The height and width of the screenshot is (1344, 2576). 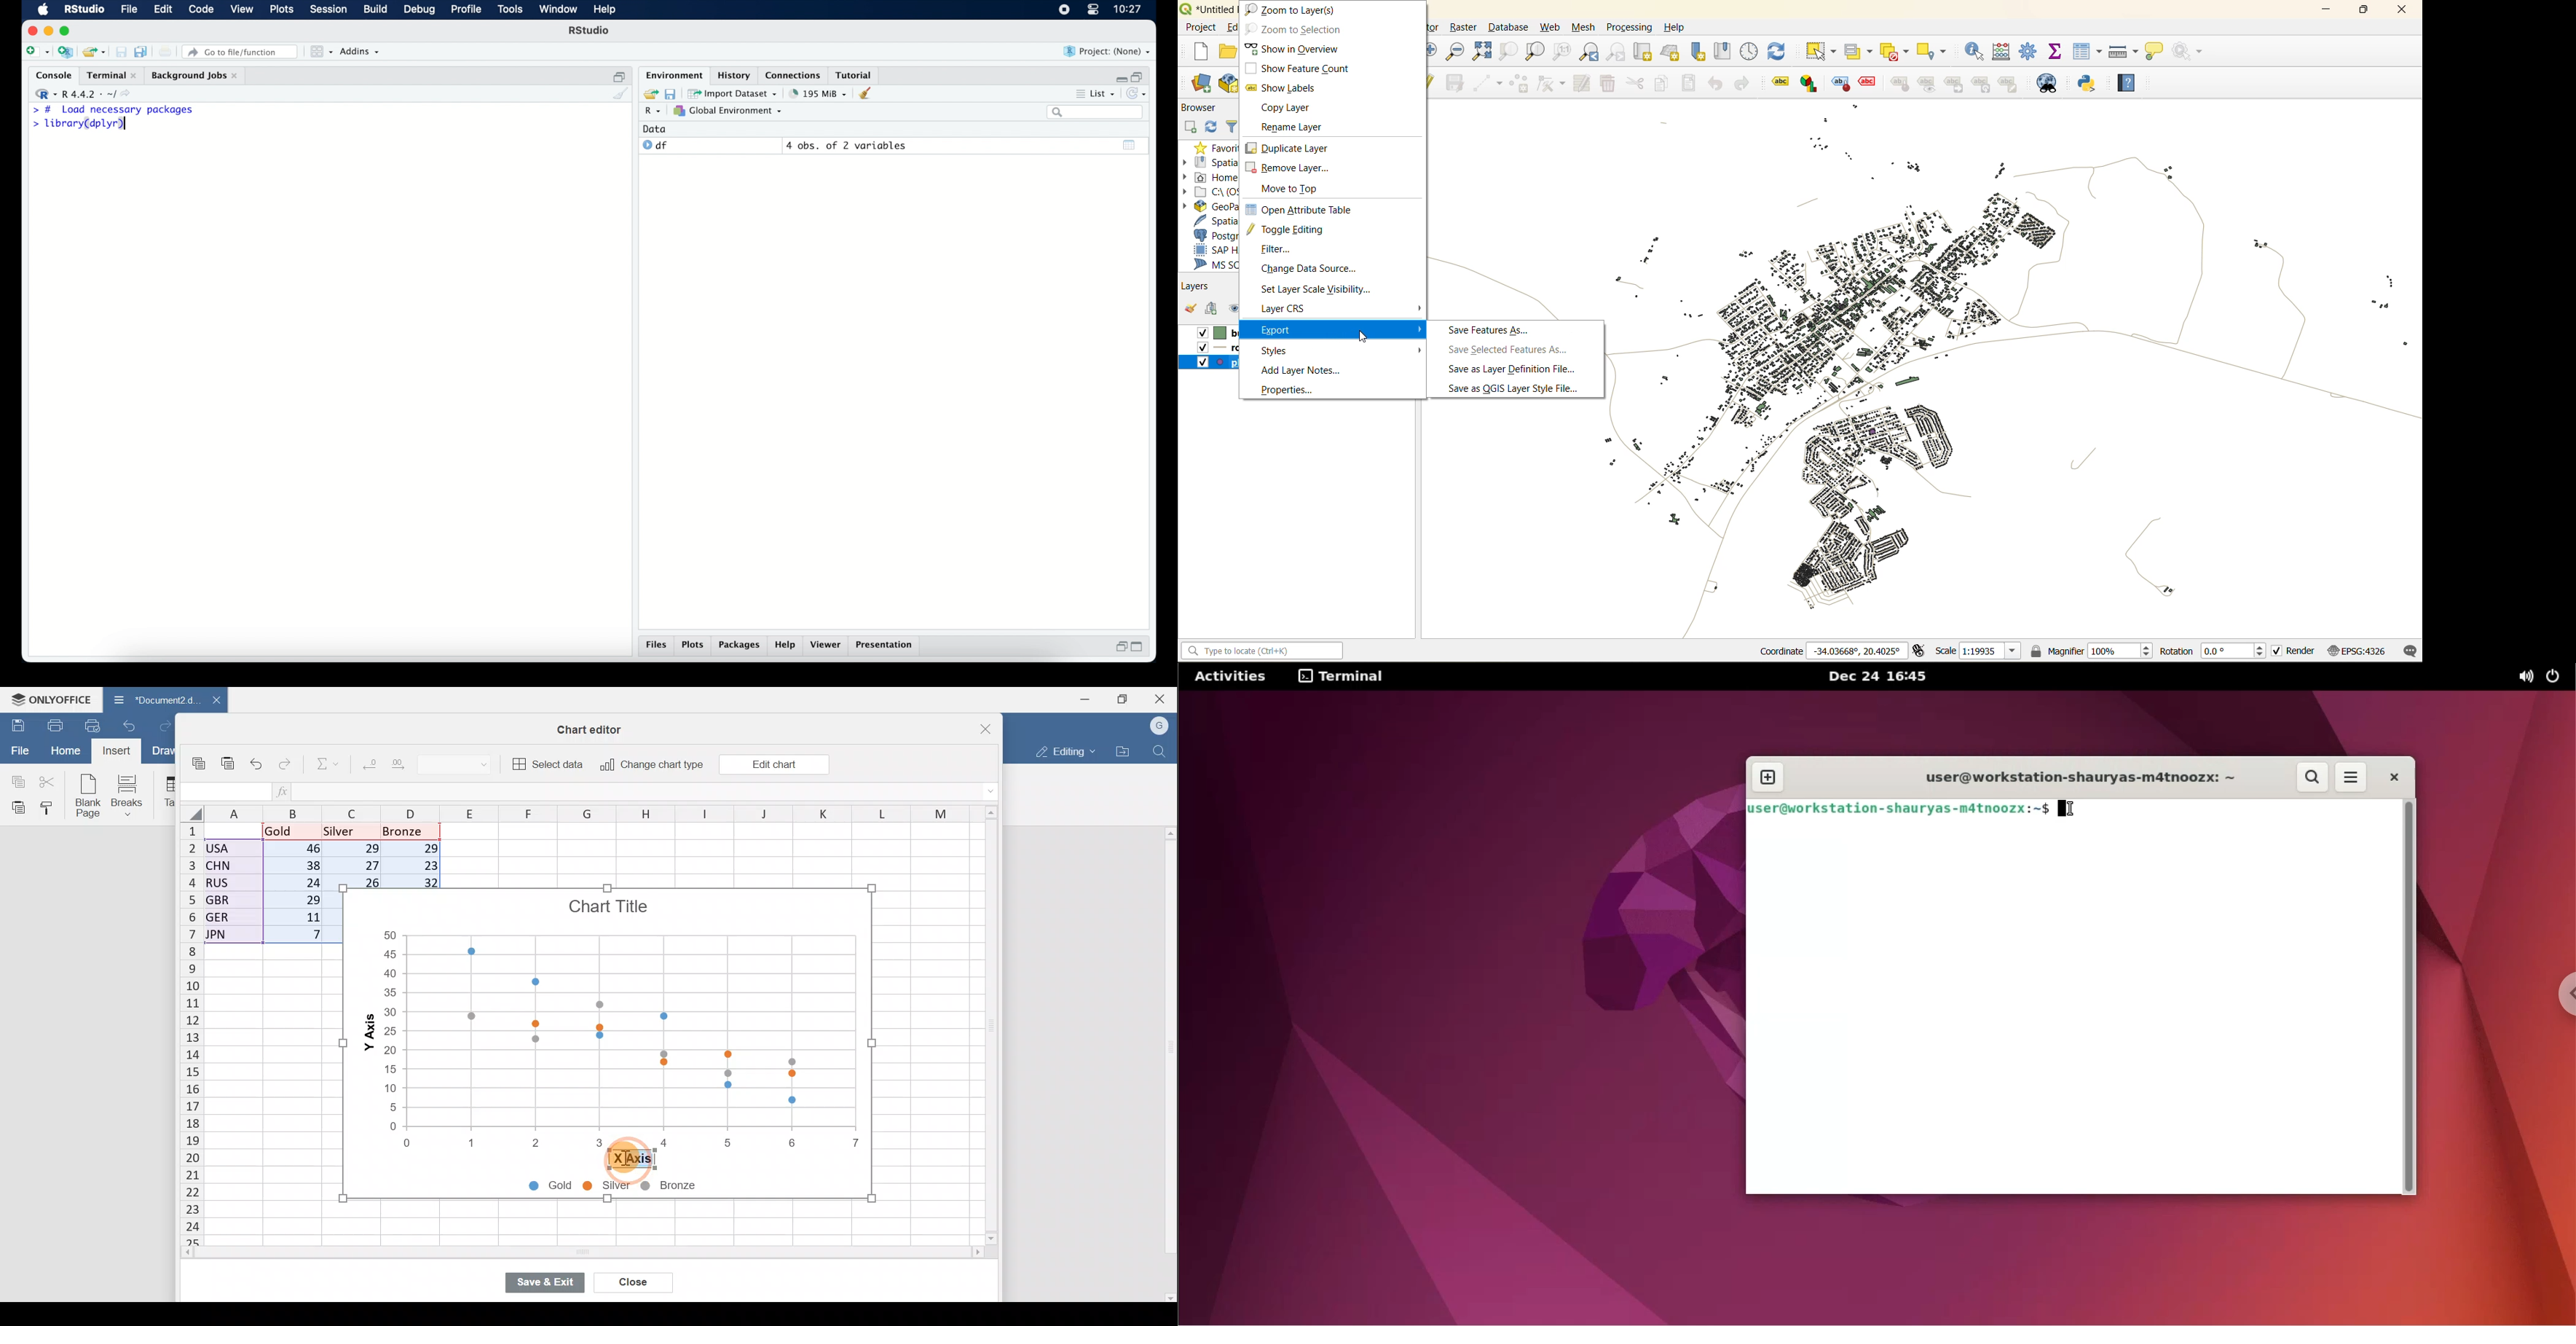 I want to click on import dataset, so click(x=734, y=93).